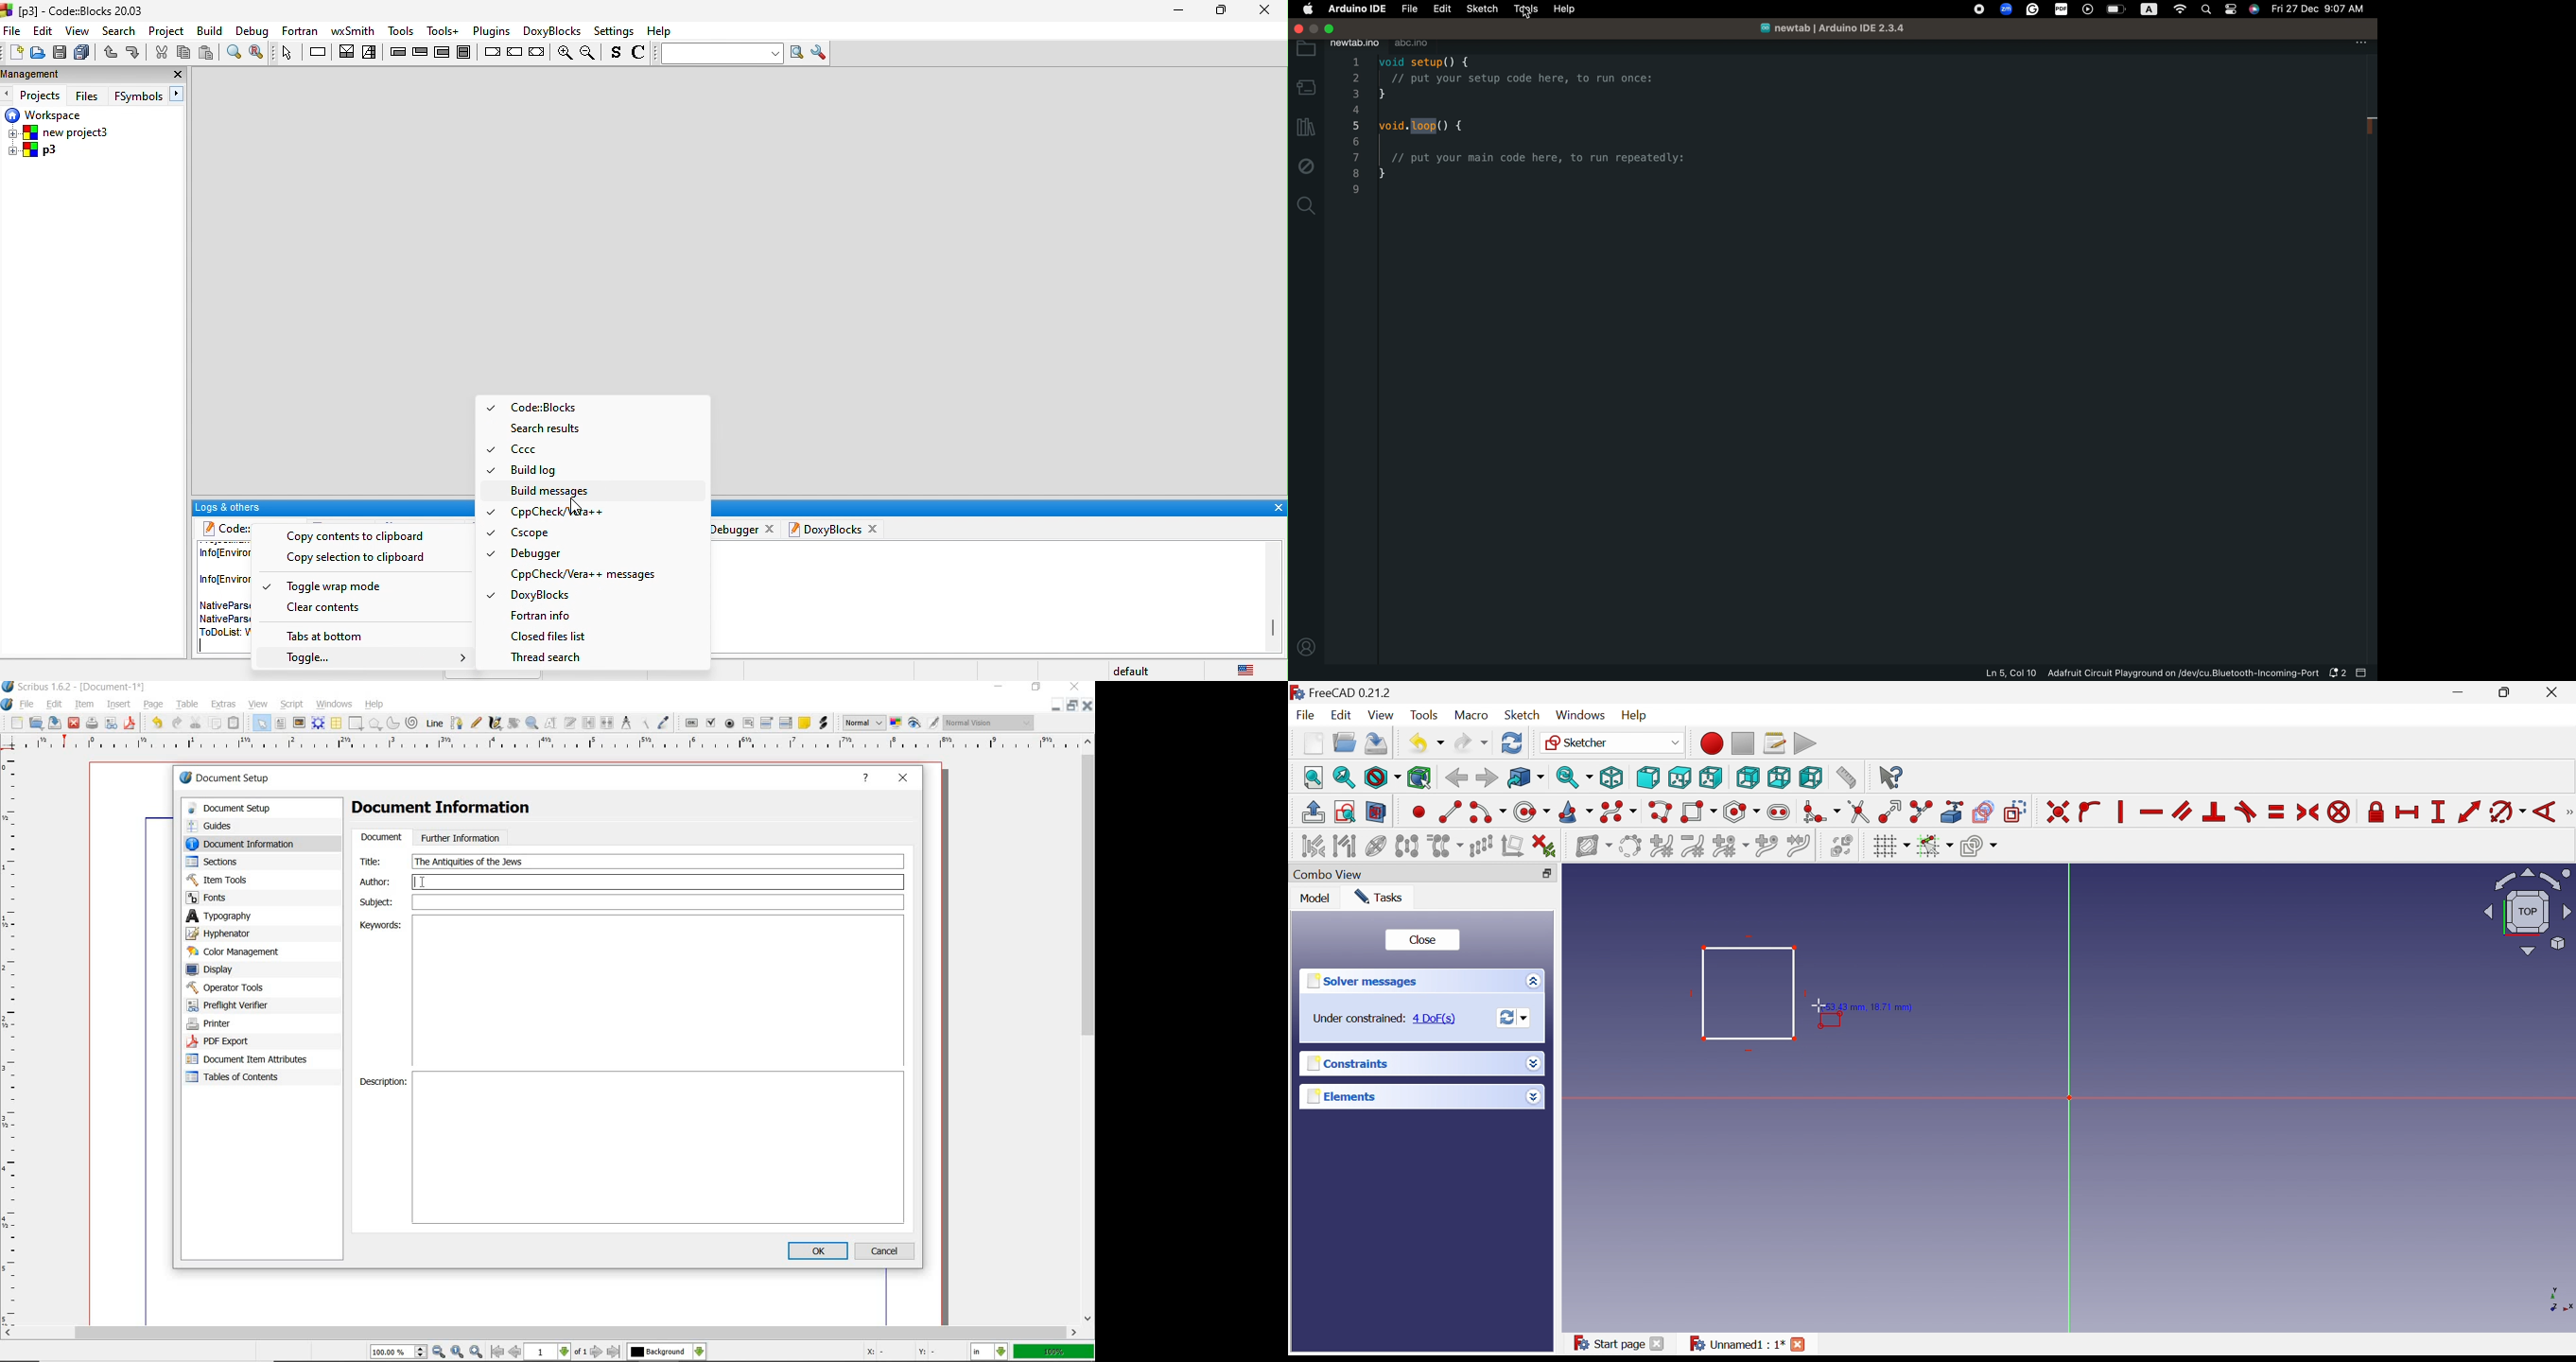  What do you see at coordinates (208, 52) in the screenshot?
I see `paste` at bounding box center [208, 52].